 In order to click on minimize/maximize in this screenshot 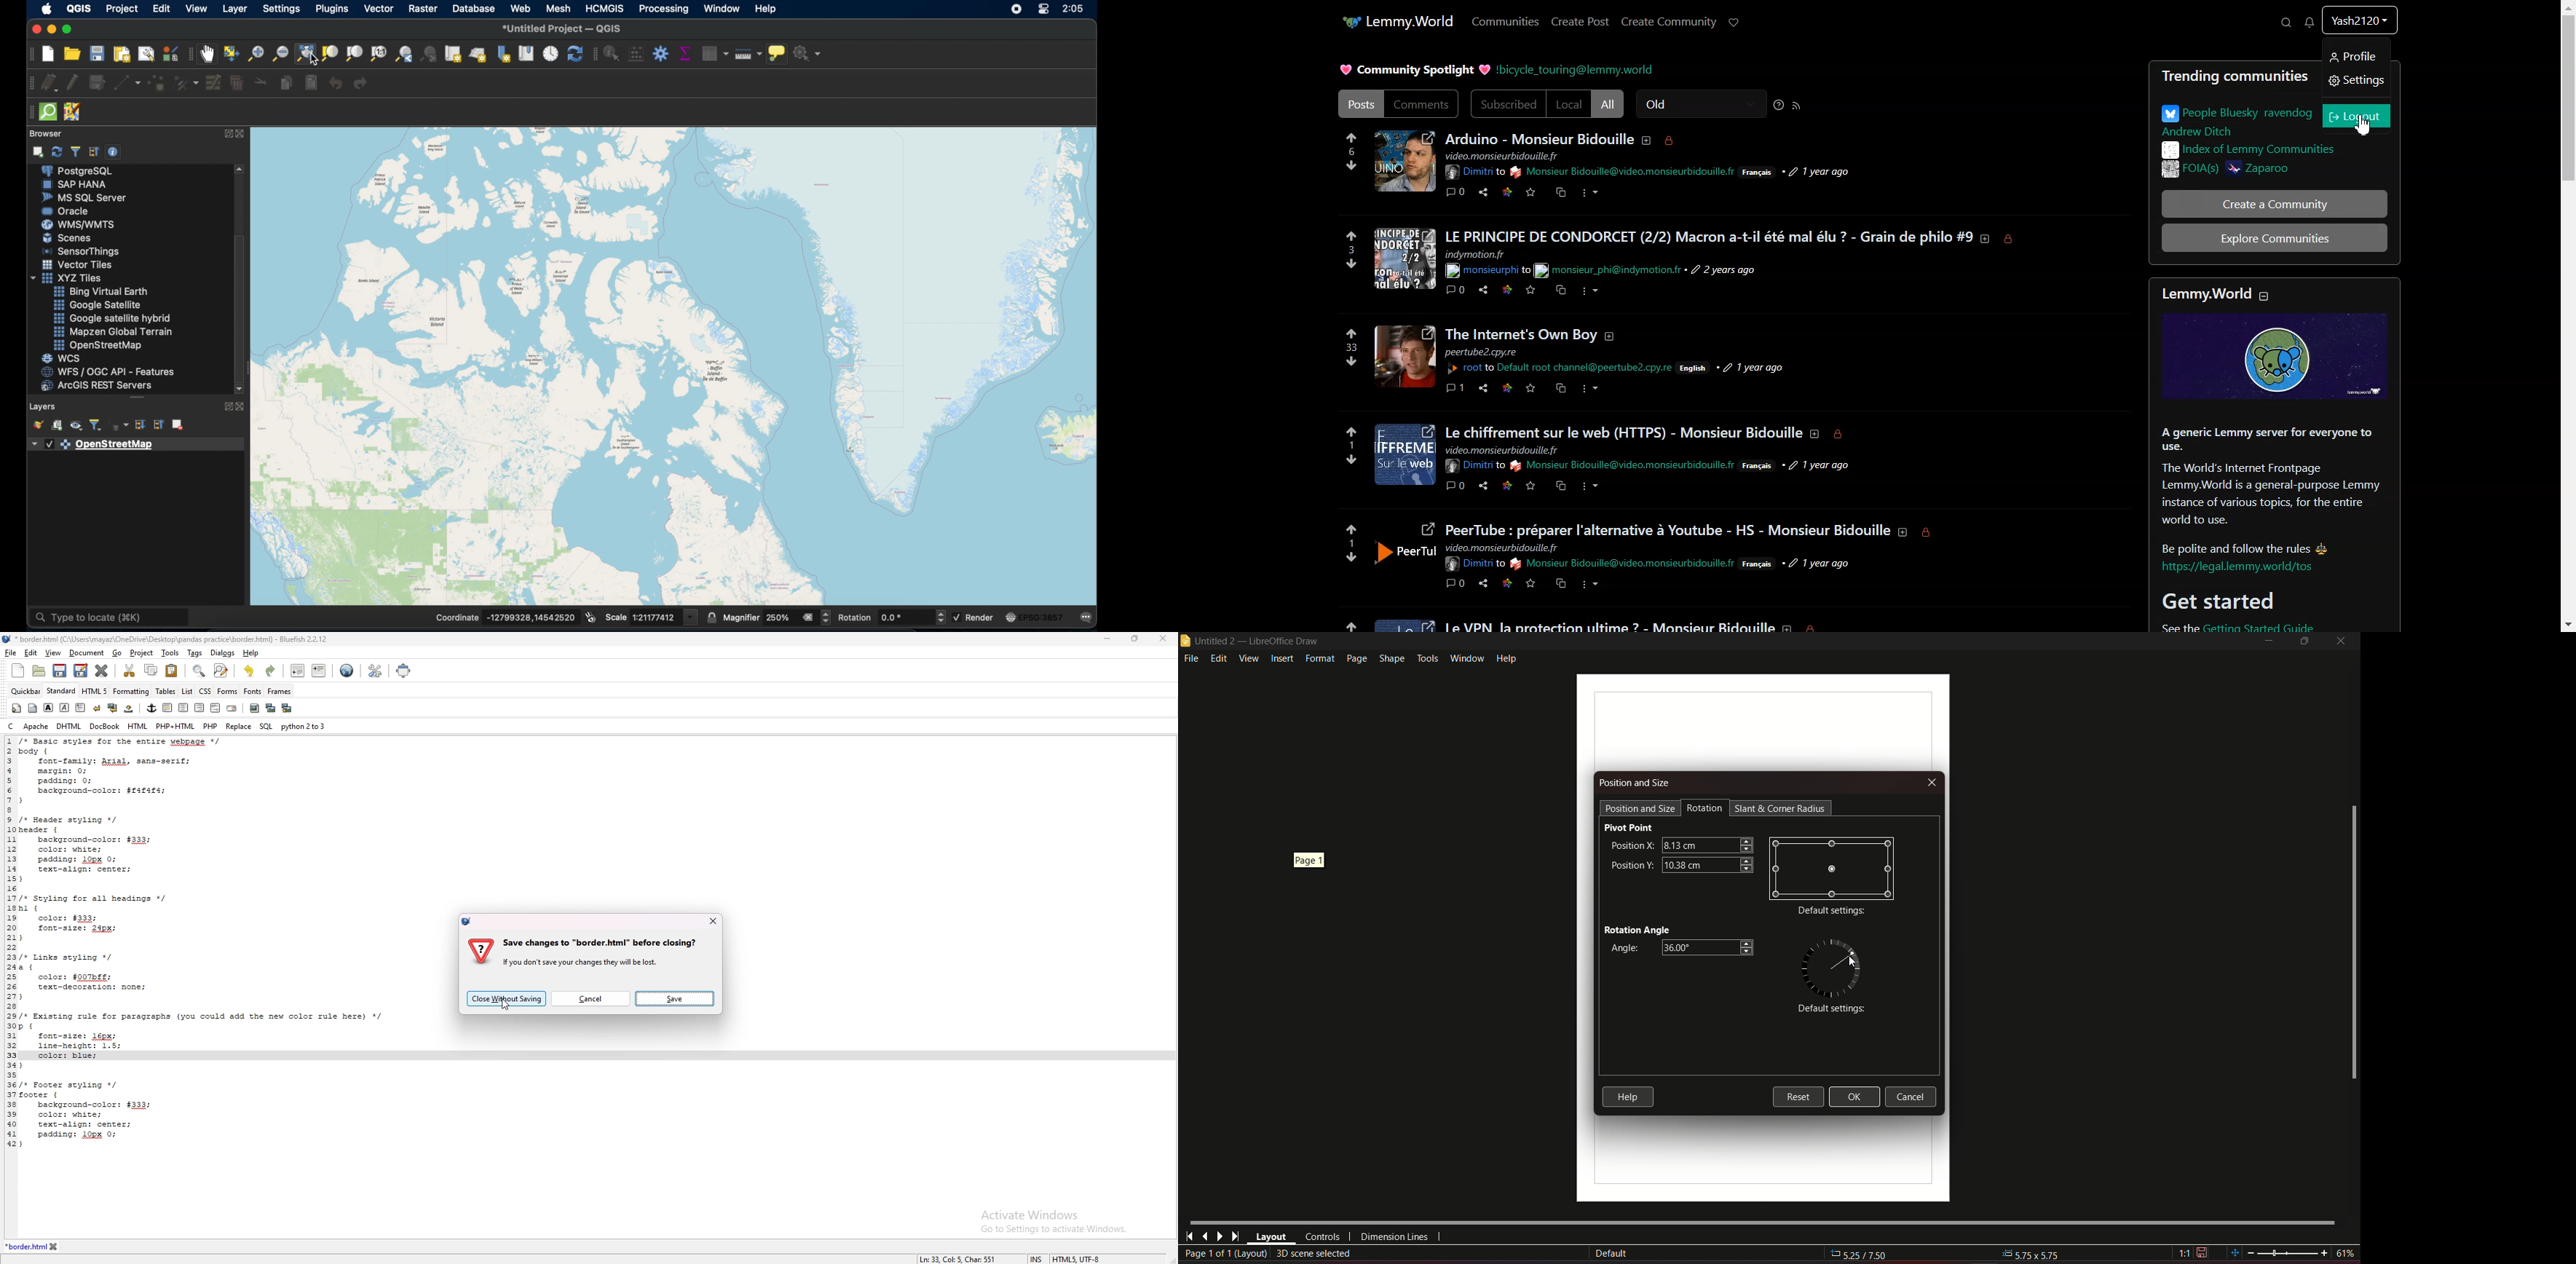, I will do `click(2304, 641)`.